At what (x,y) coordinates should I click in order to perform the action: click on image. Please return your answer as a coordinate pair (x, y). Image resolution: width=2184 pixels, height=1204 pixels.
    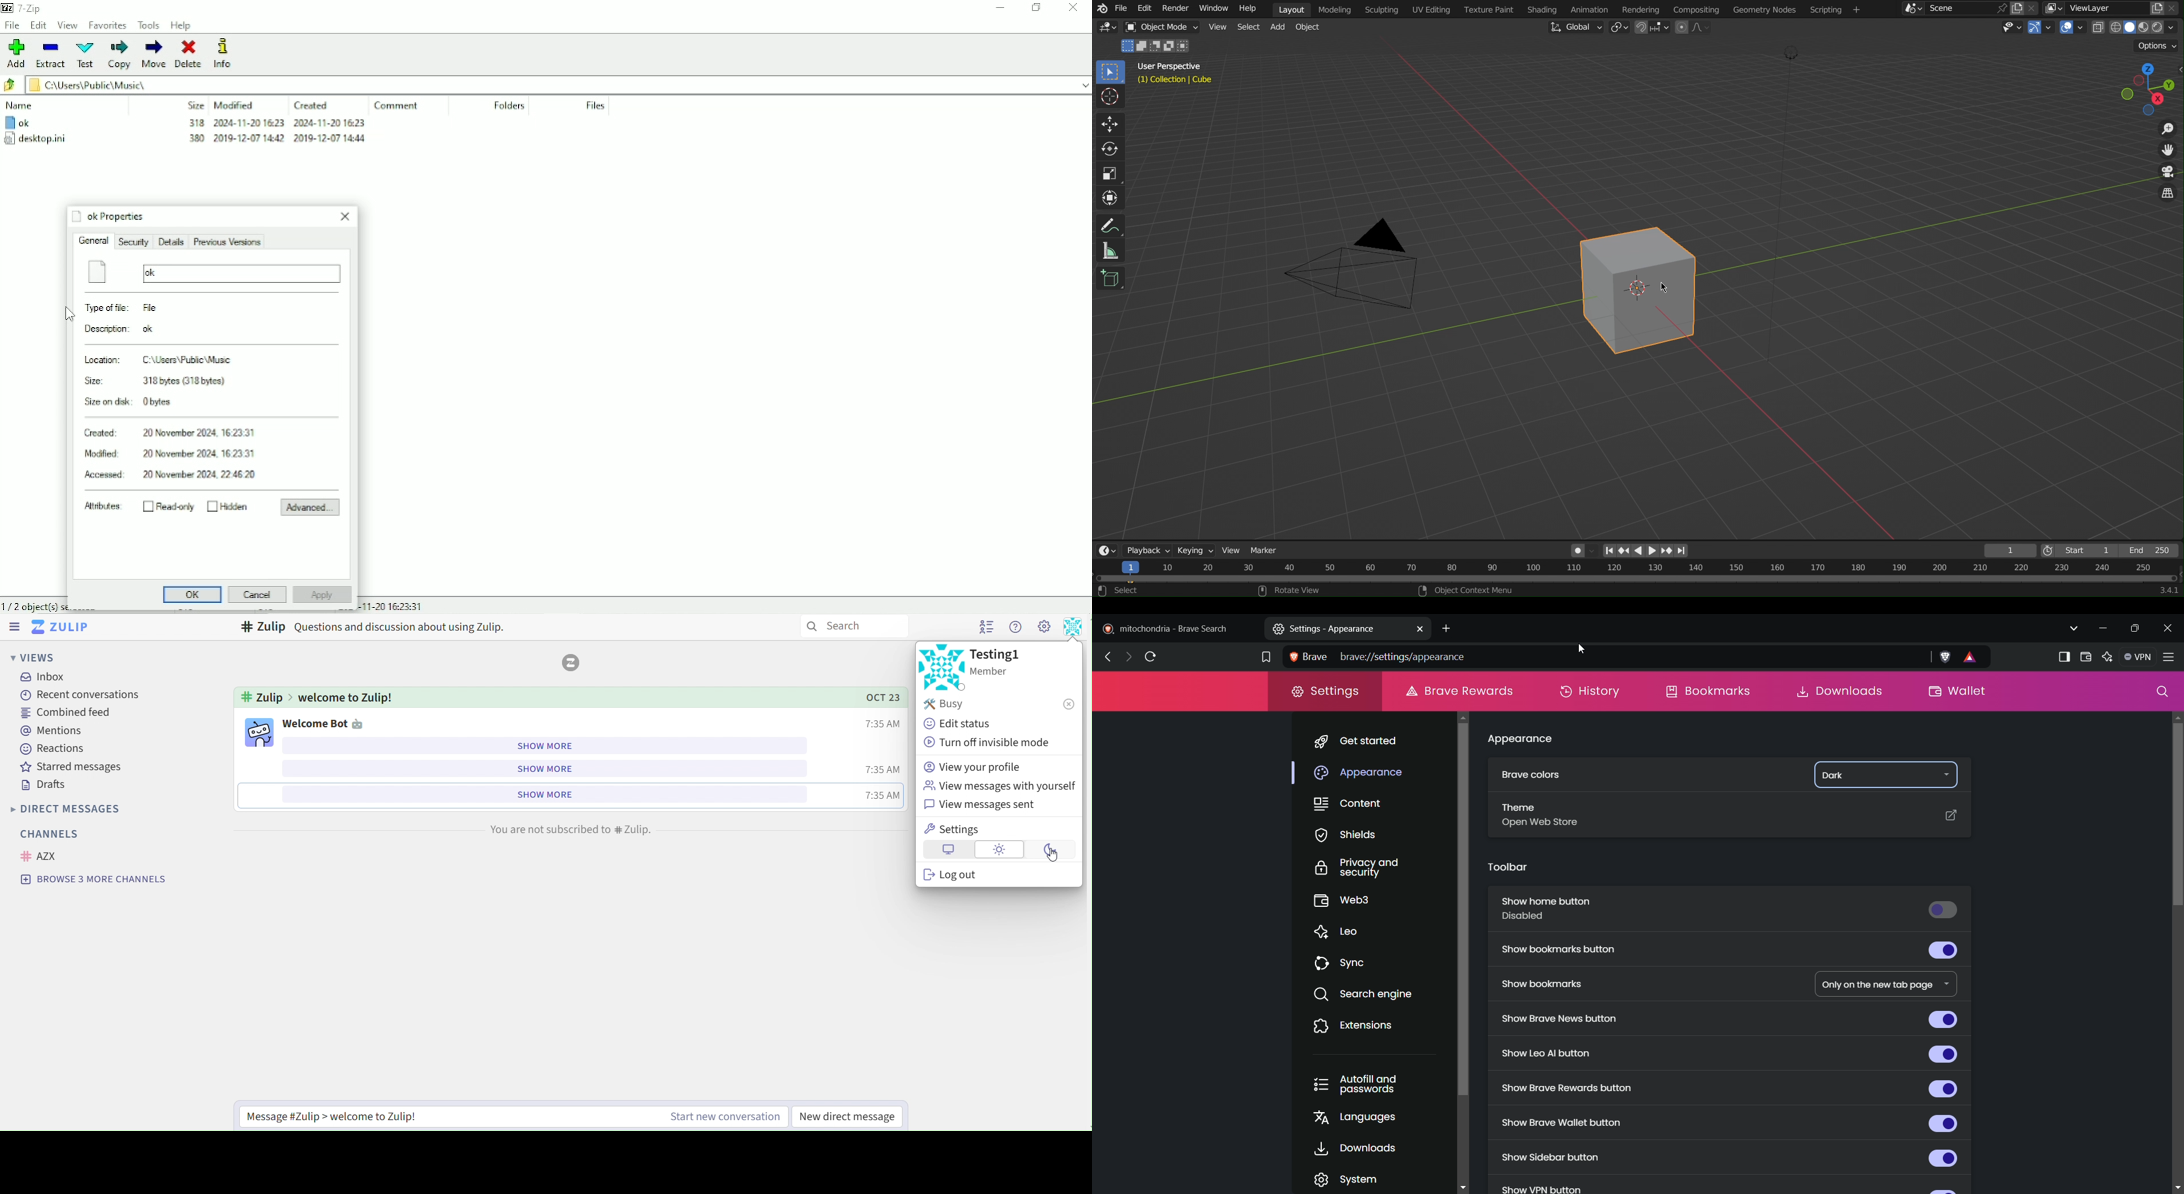
    Looking at the image, I should click on (572, 663).